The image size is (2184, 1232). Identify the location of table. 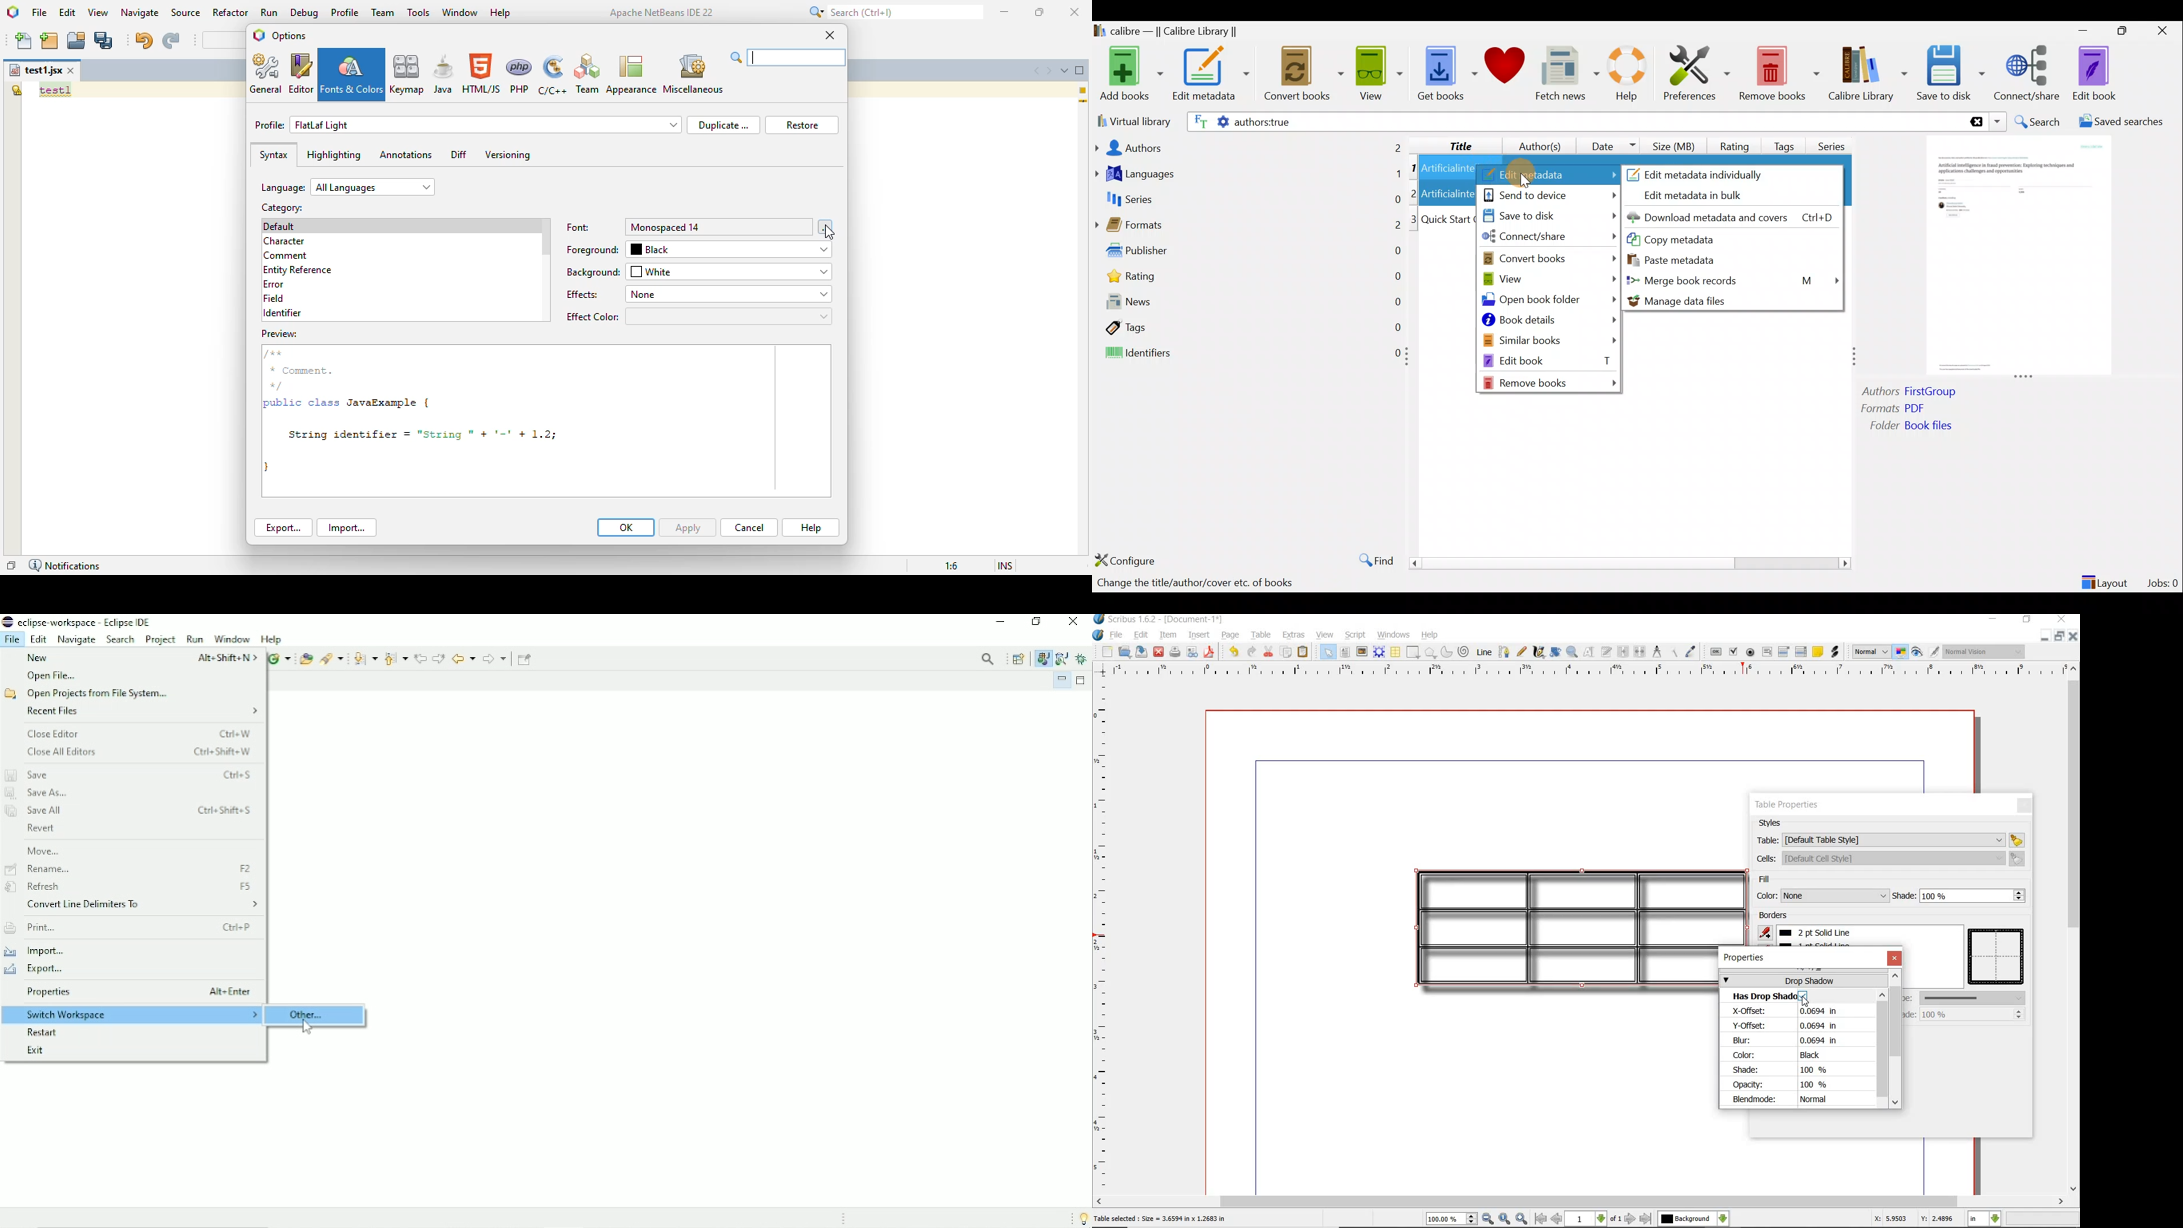
(1395, 653).